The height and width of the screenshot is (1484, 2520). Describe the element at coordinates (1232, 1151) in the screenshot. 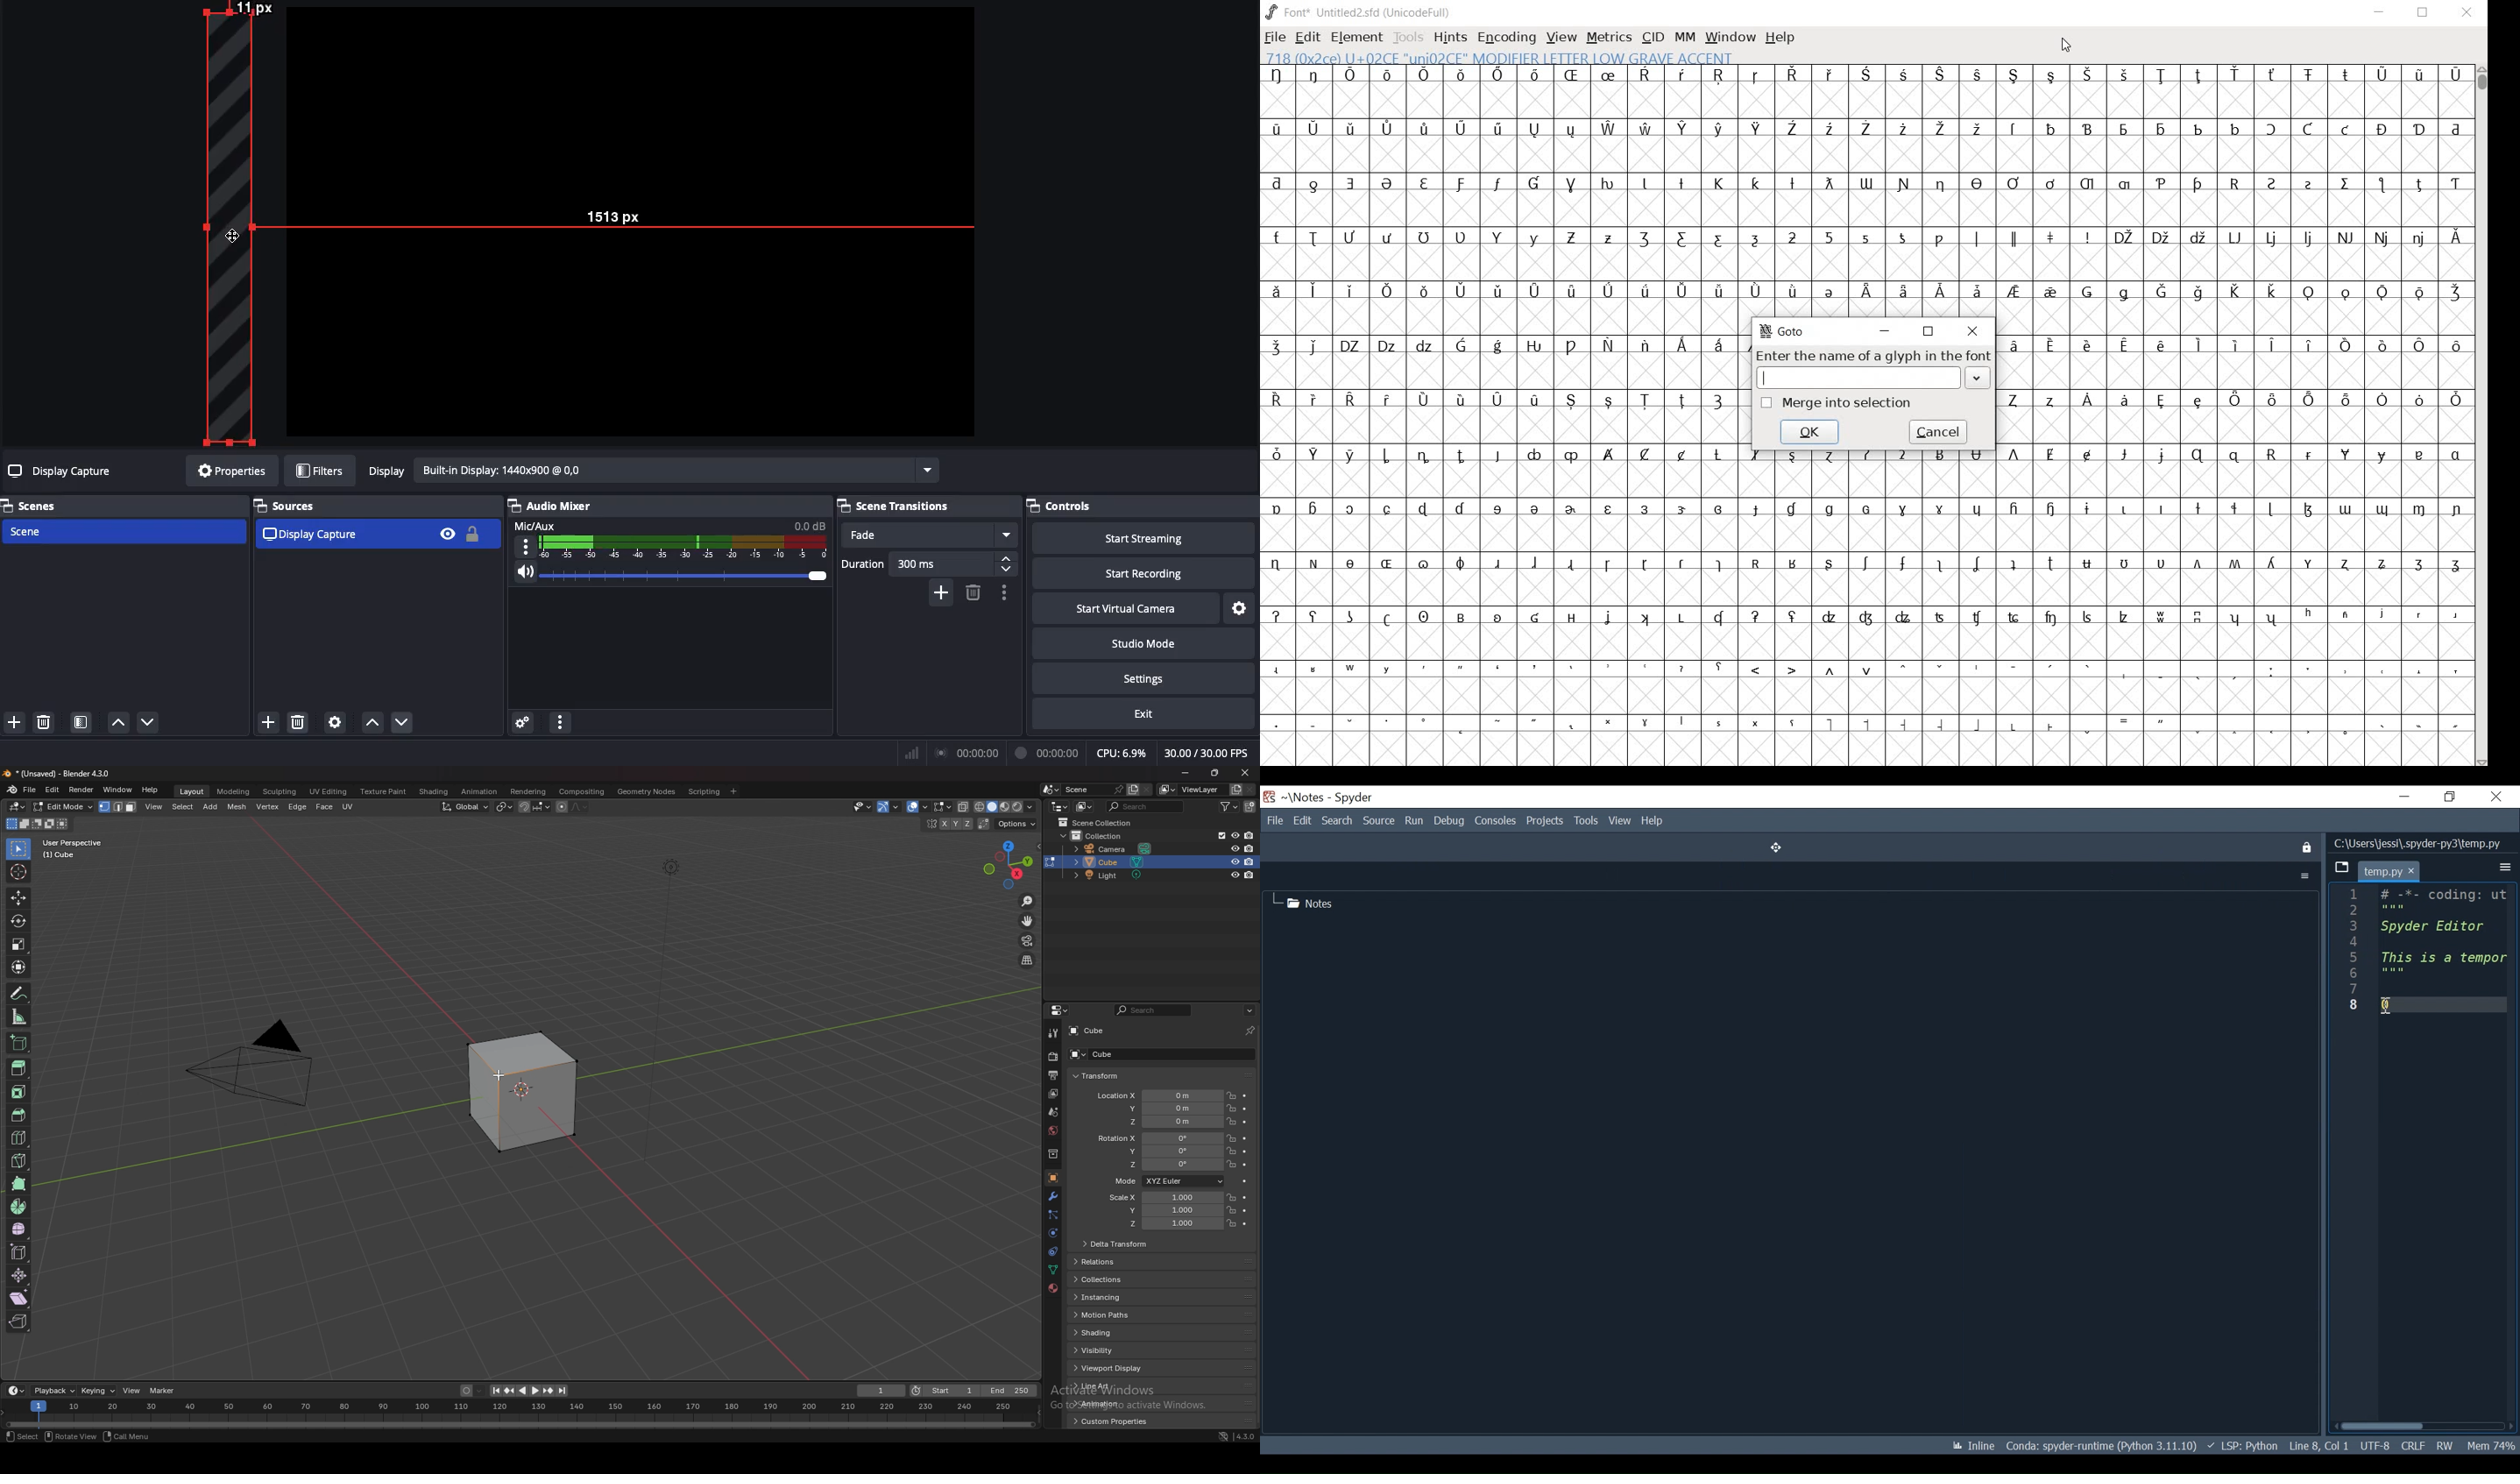

I see `lock location` at that location.